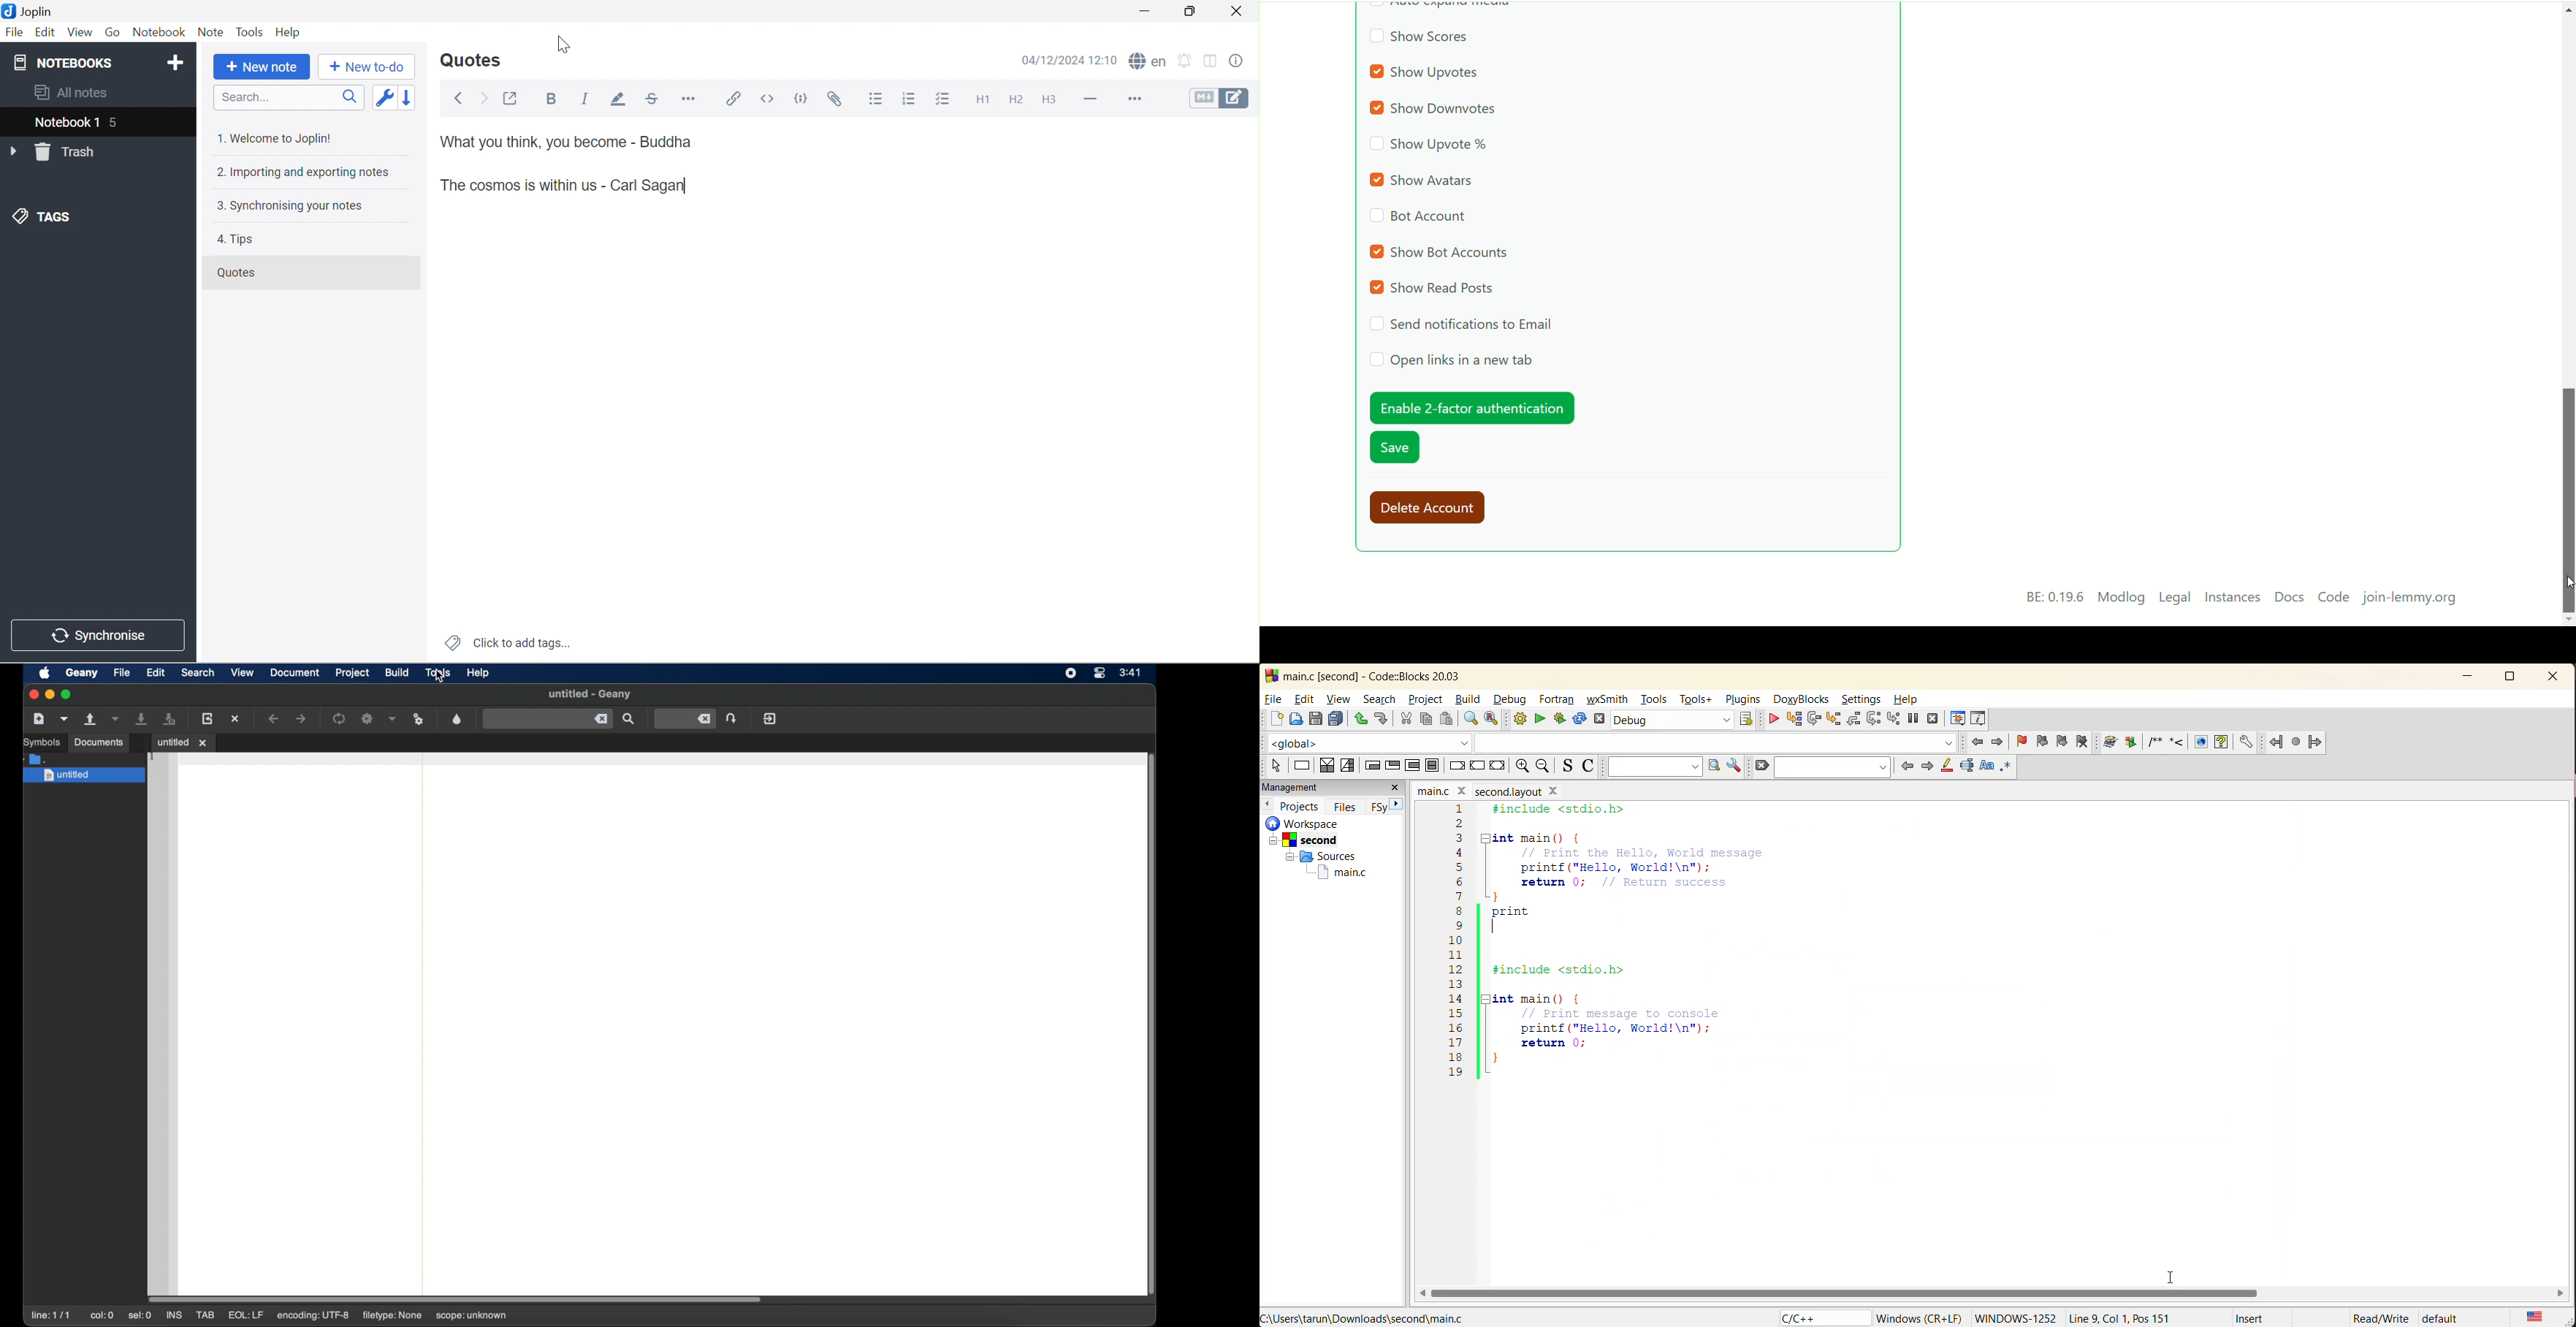 The height and width of the screenshot is (1344, 2576). I want to click on Second, so click(1316, 838).